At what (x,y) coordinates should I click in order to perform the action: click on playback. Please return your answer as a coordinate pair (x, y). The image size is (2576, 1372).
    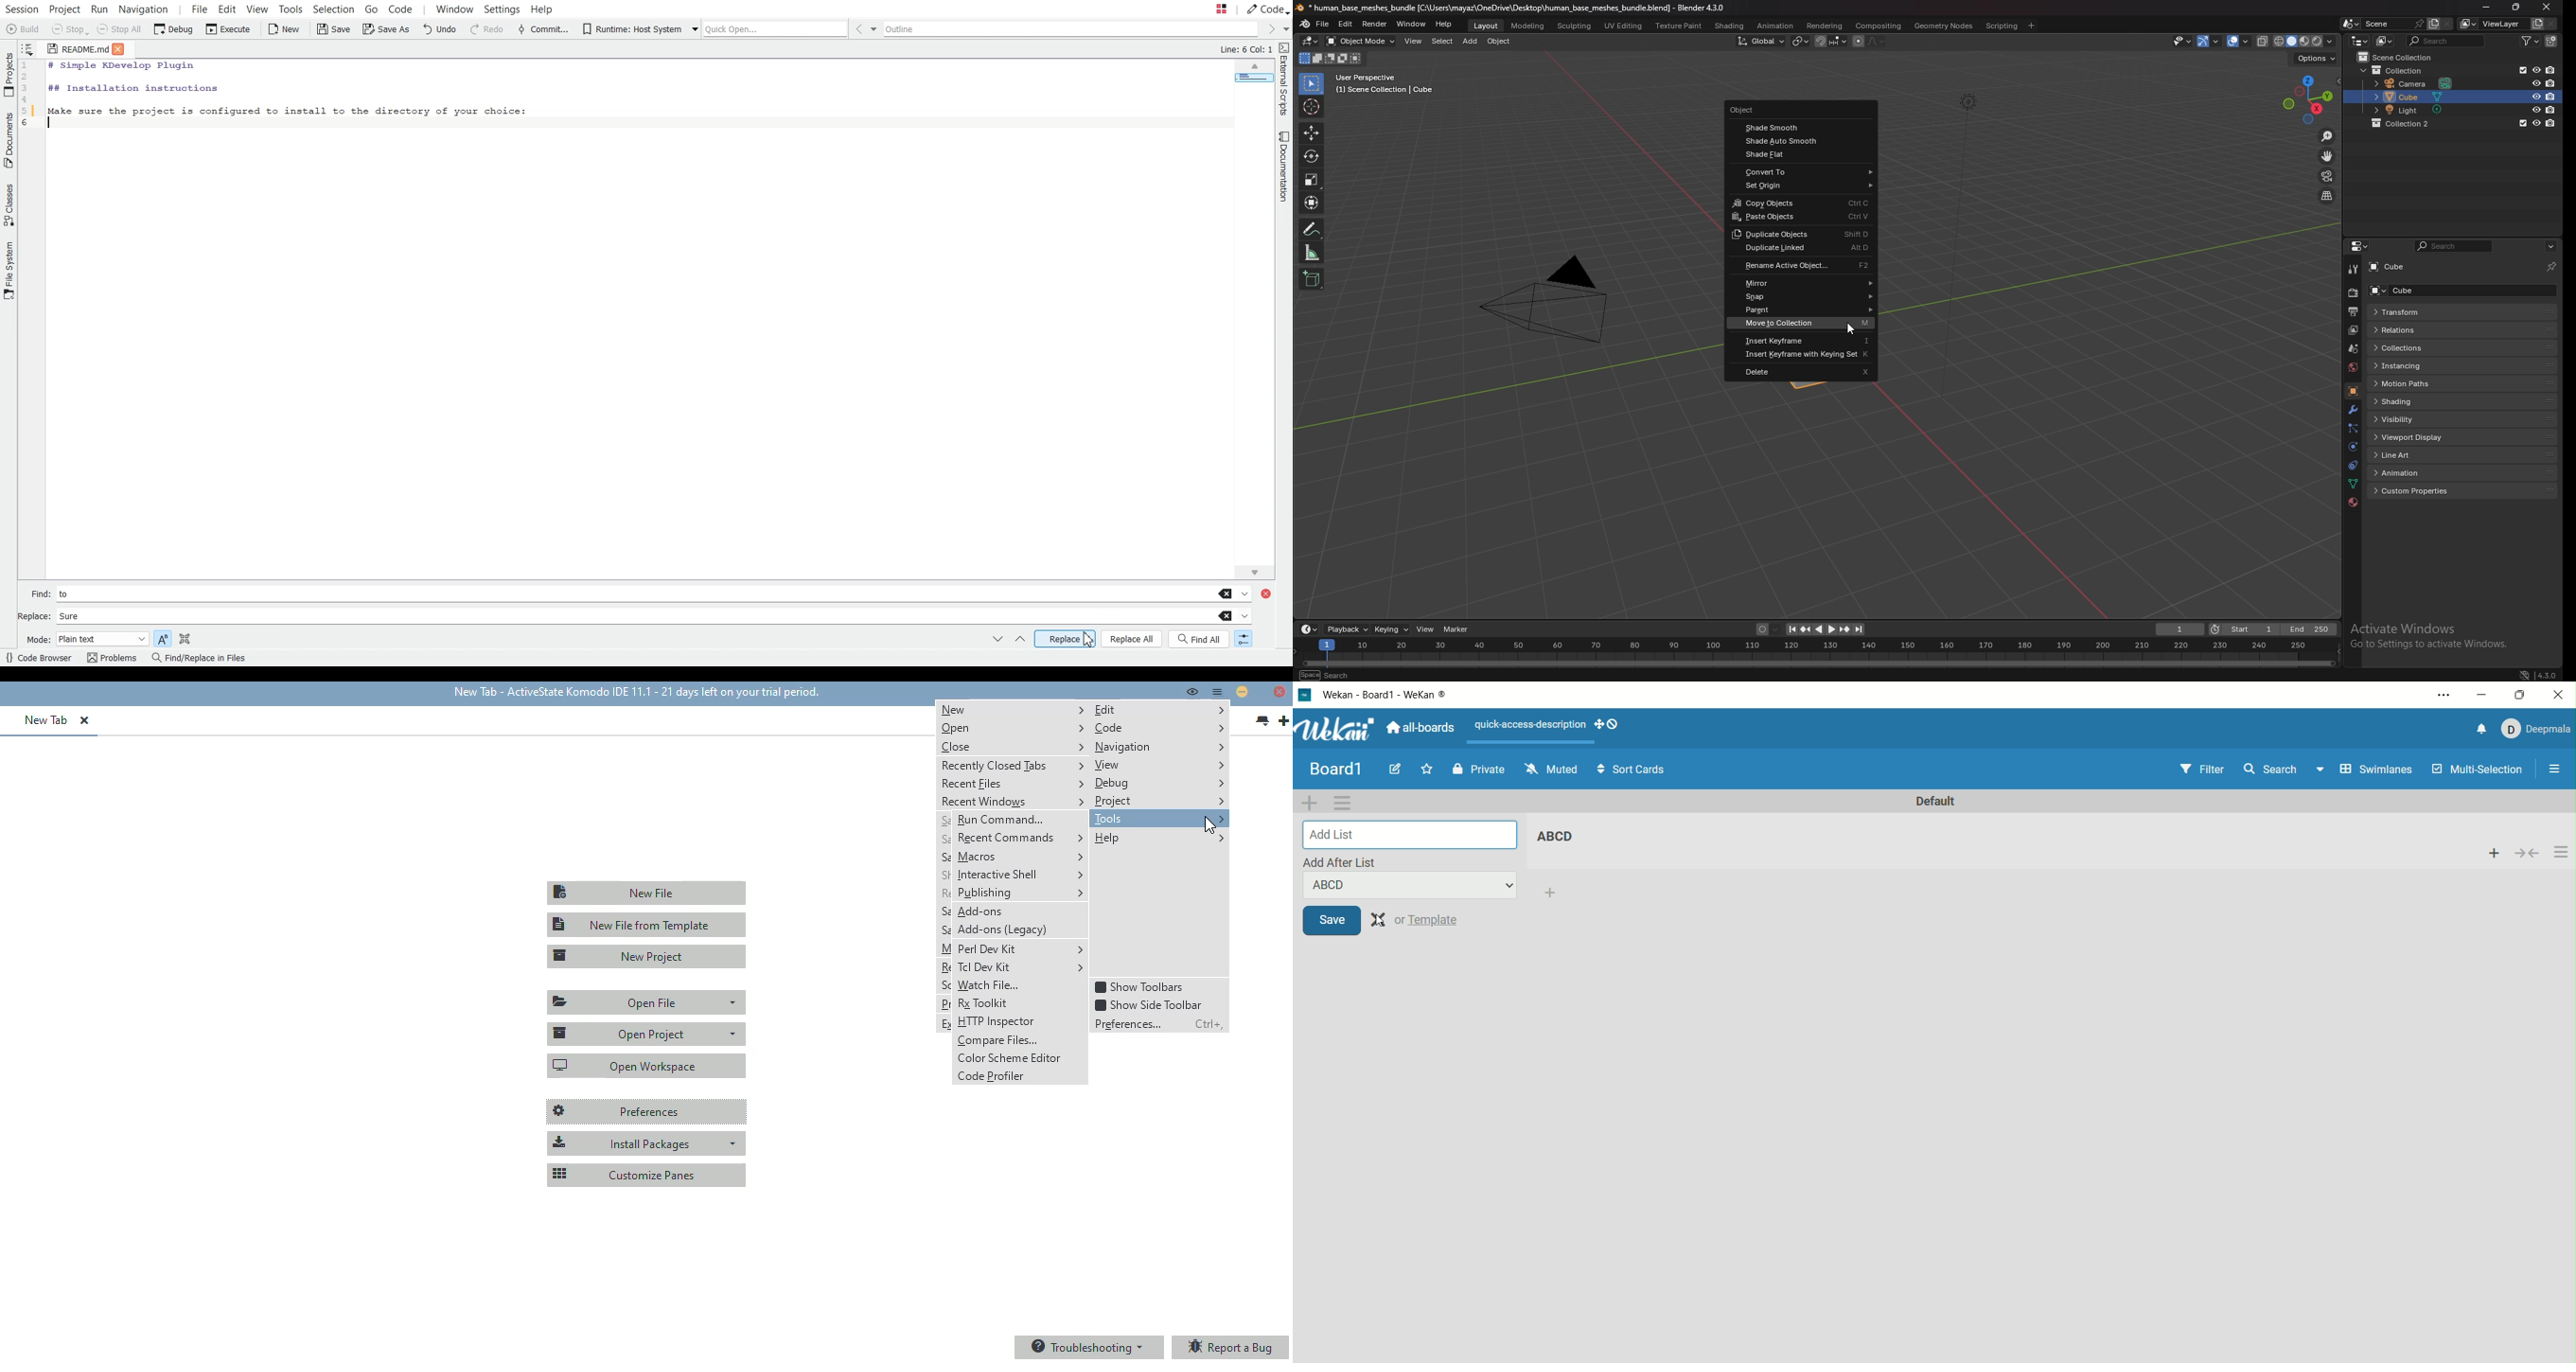
    Looking at the image, I should click on (1348, 629).